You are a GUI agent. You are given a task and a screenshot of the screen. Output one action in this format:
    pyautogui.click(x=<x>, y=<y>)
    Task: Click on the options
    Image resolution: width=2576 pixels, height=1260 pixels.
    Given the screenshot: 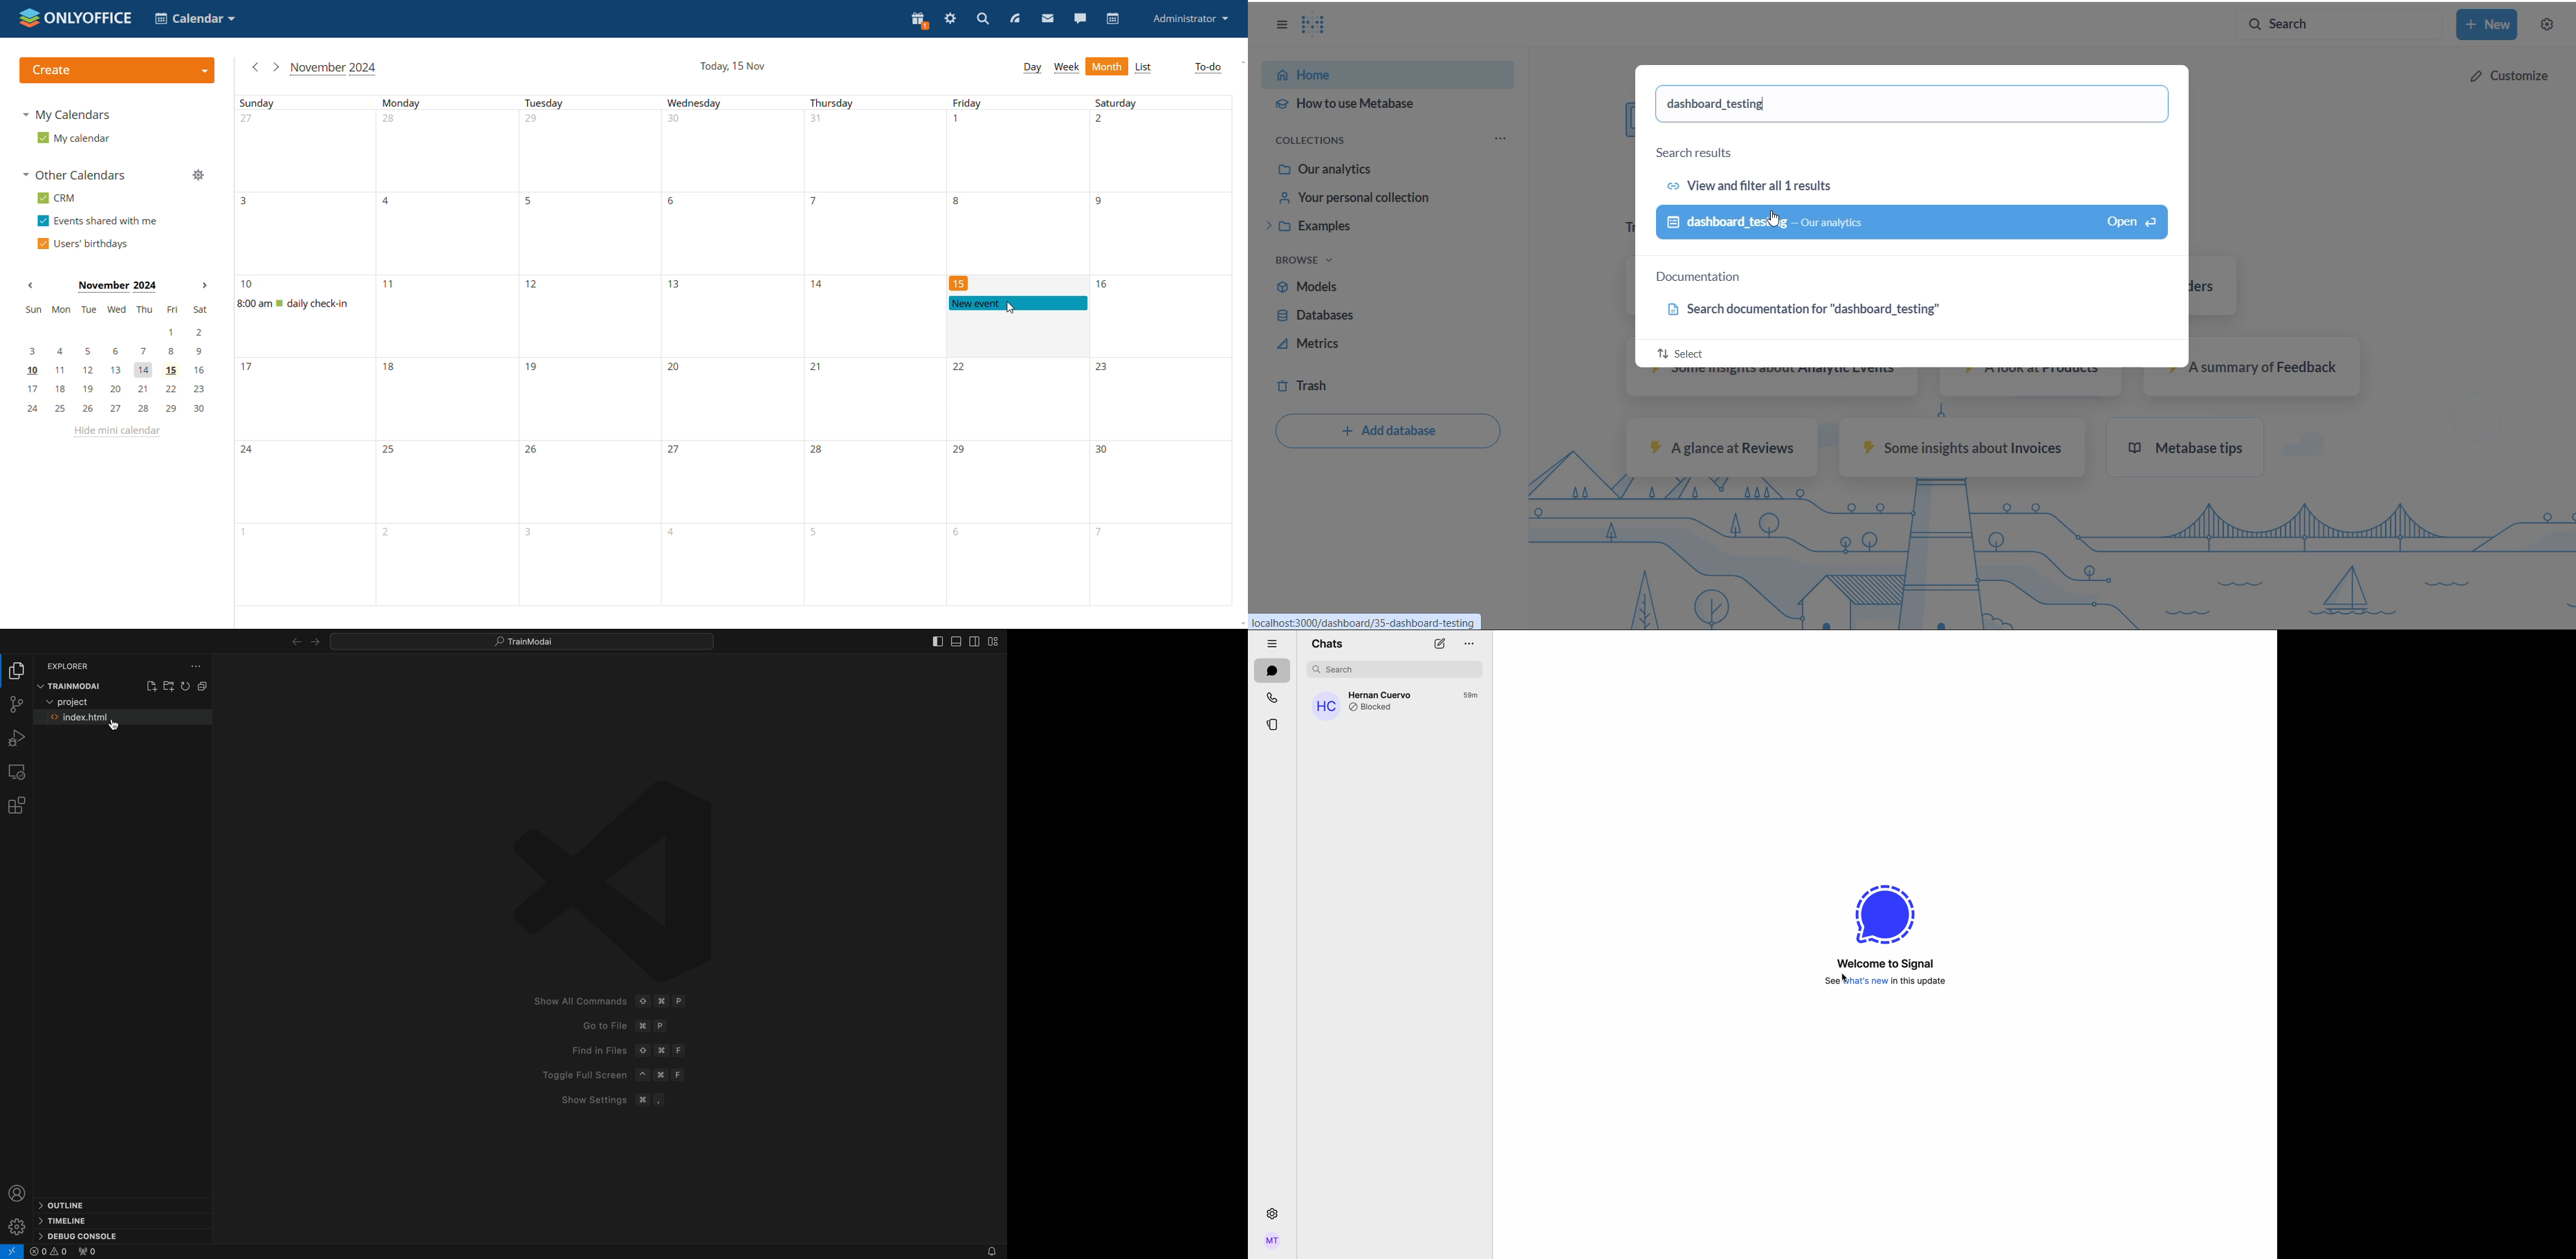 What is the action you would take?
    pyautogui.click(x=1469, y=645)
    